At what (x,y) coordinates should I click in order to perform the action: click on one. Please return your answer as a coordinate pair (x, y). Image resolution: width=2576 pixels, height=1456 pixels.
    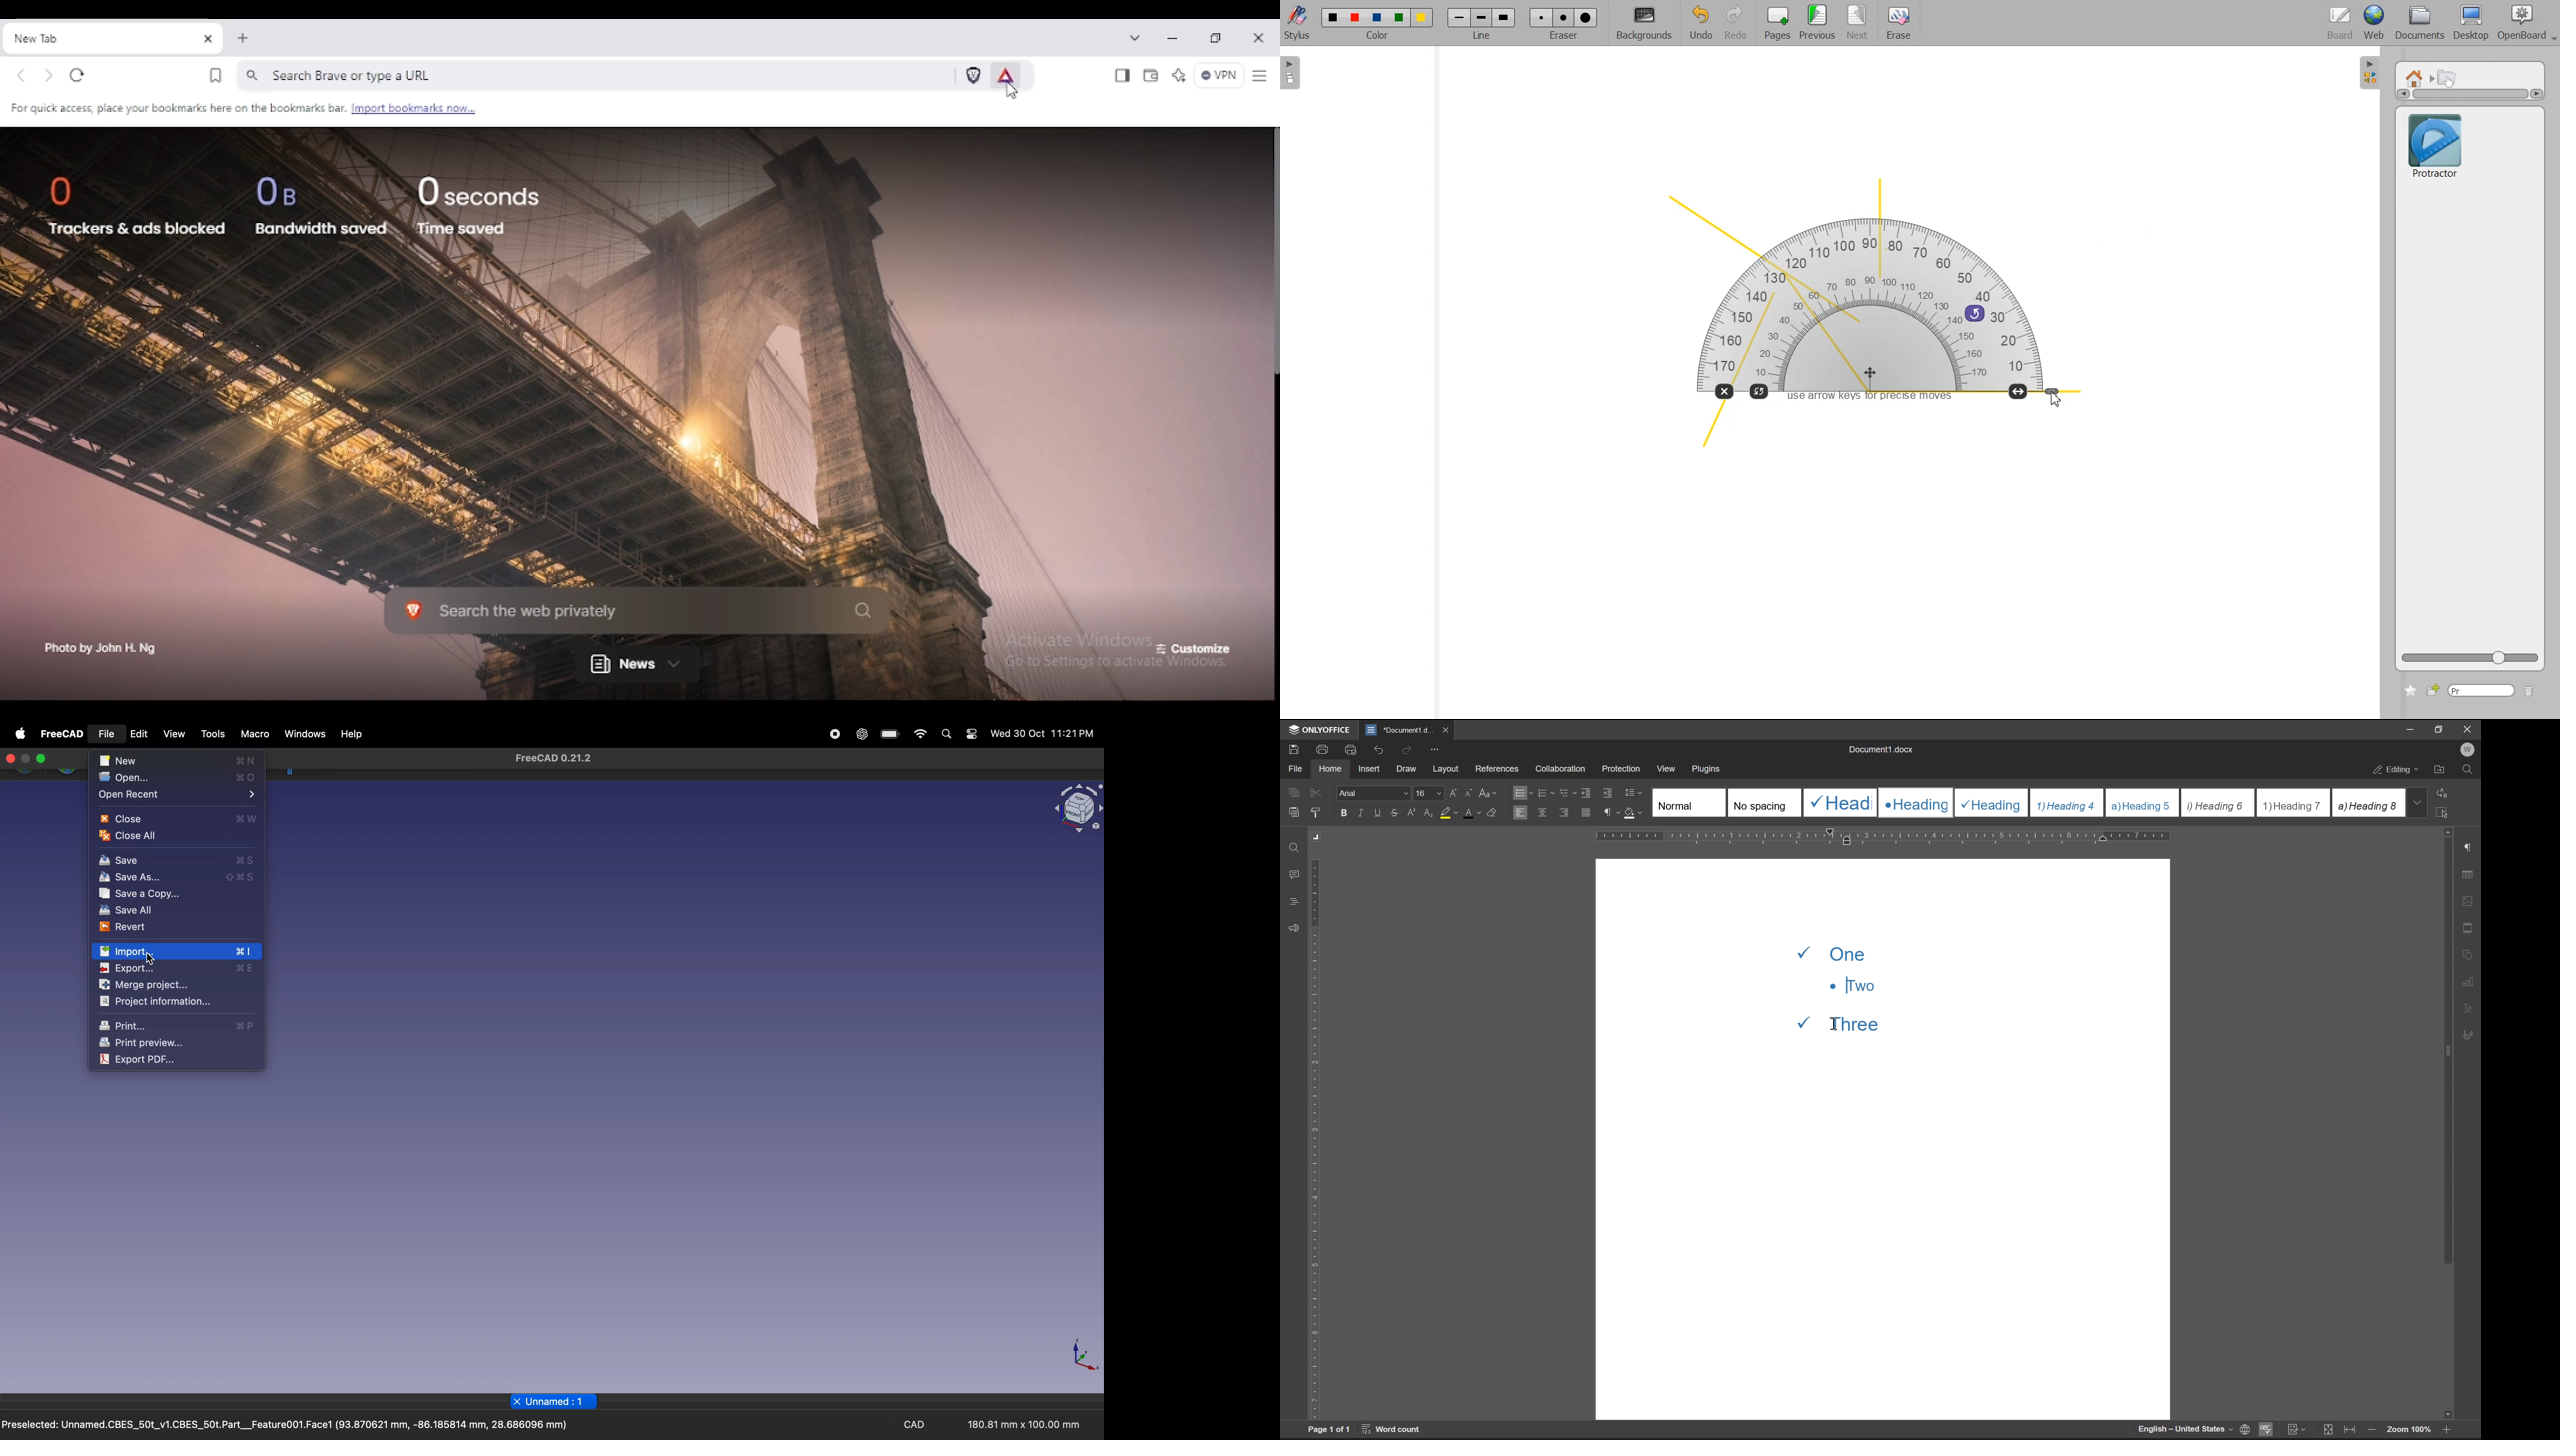
    Looking at the image, I should click on (1837, 952).